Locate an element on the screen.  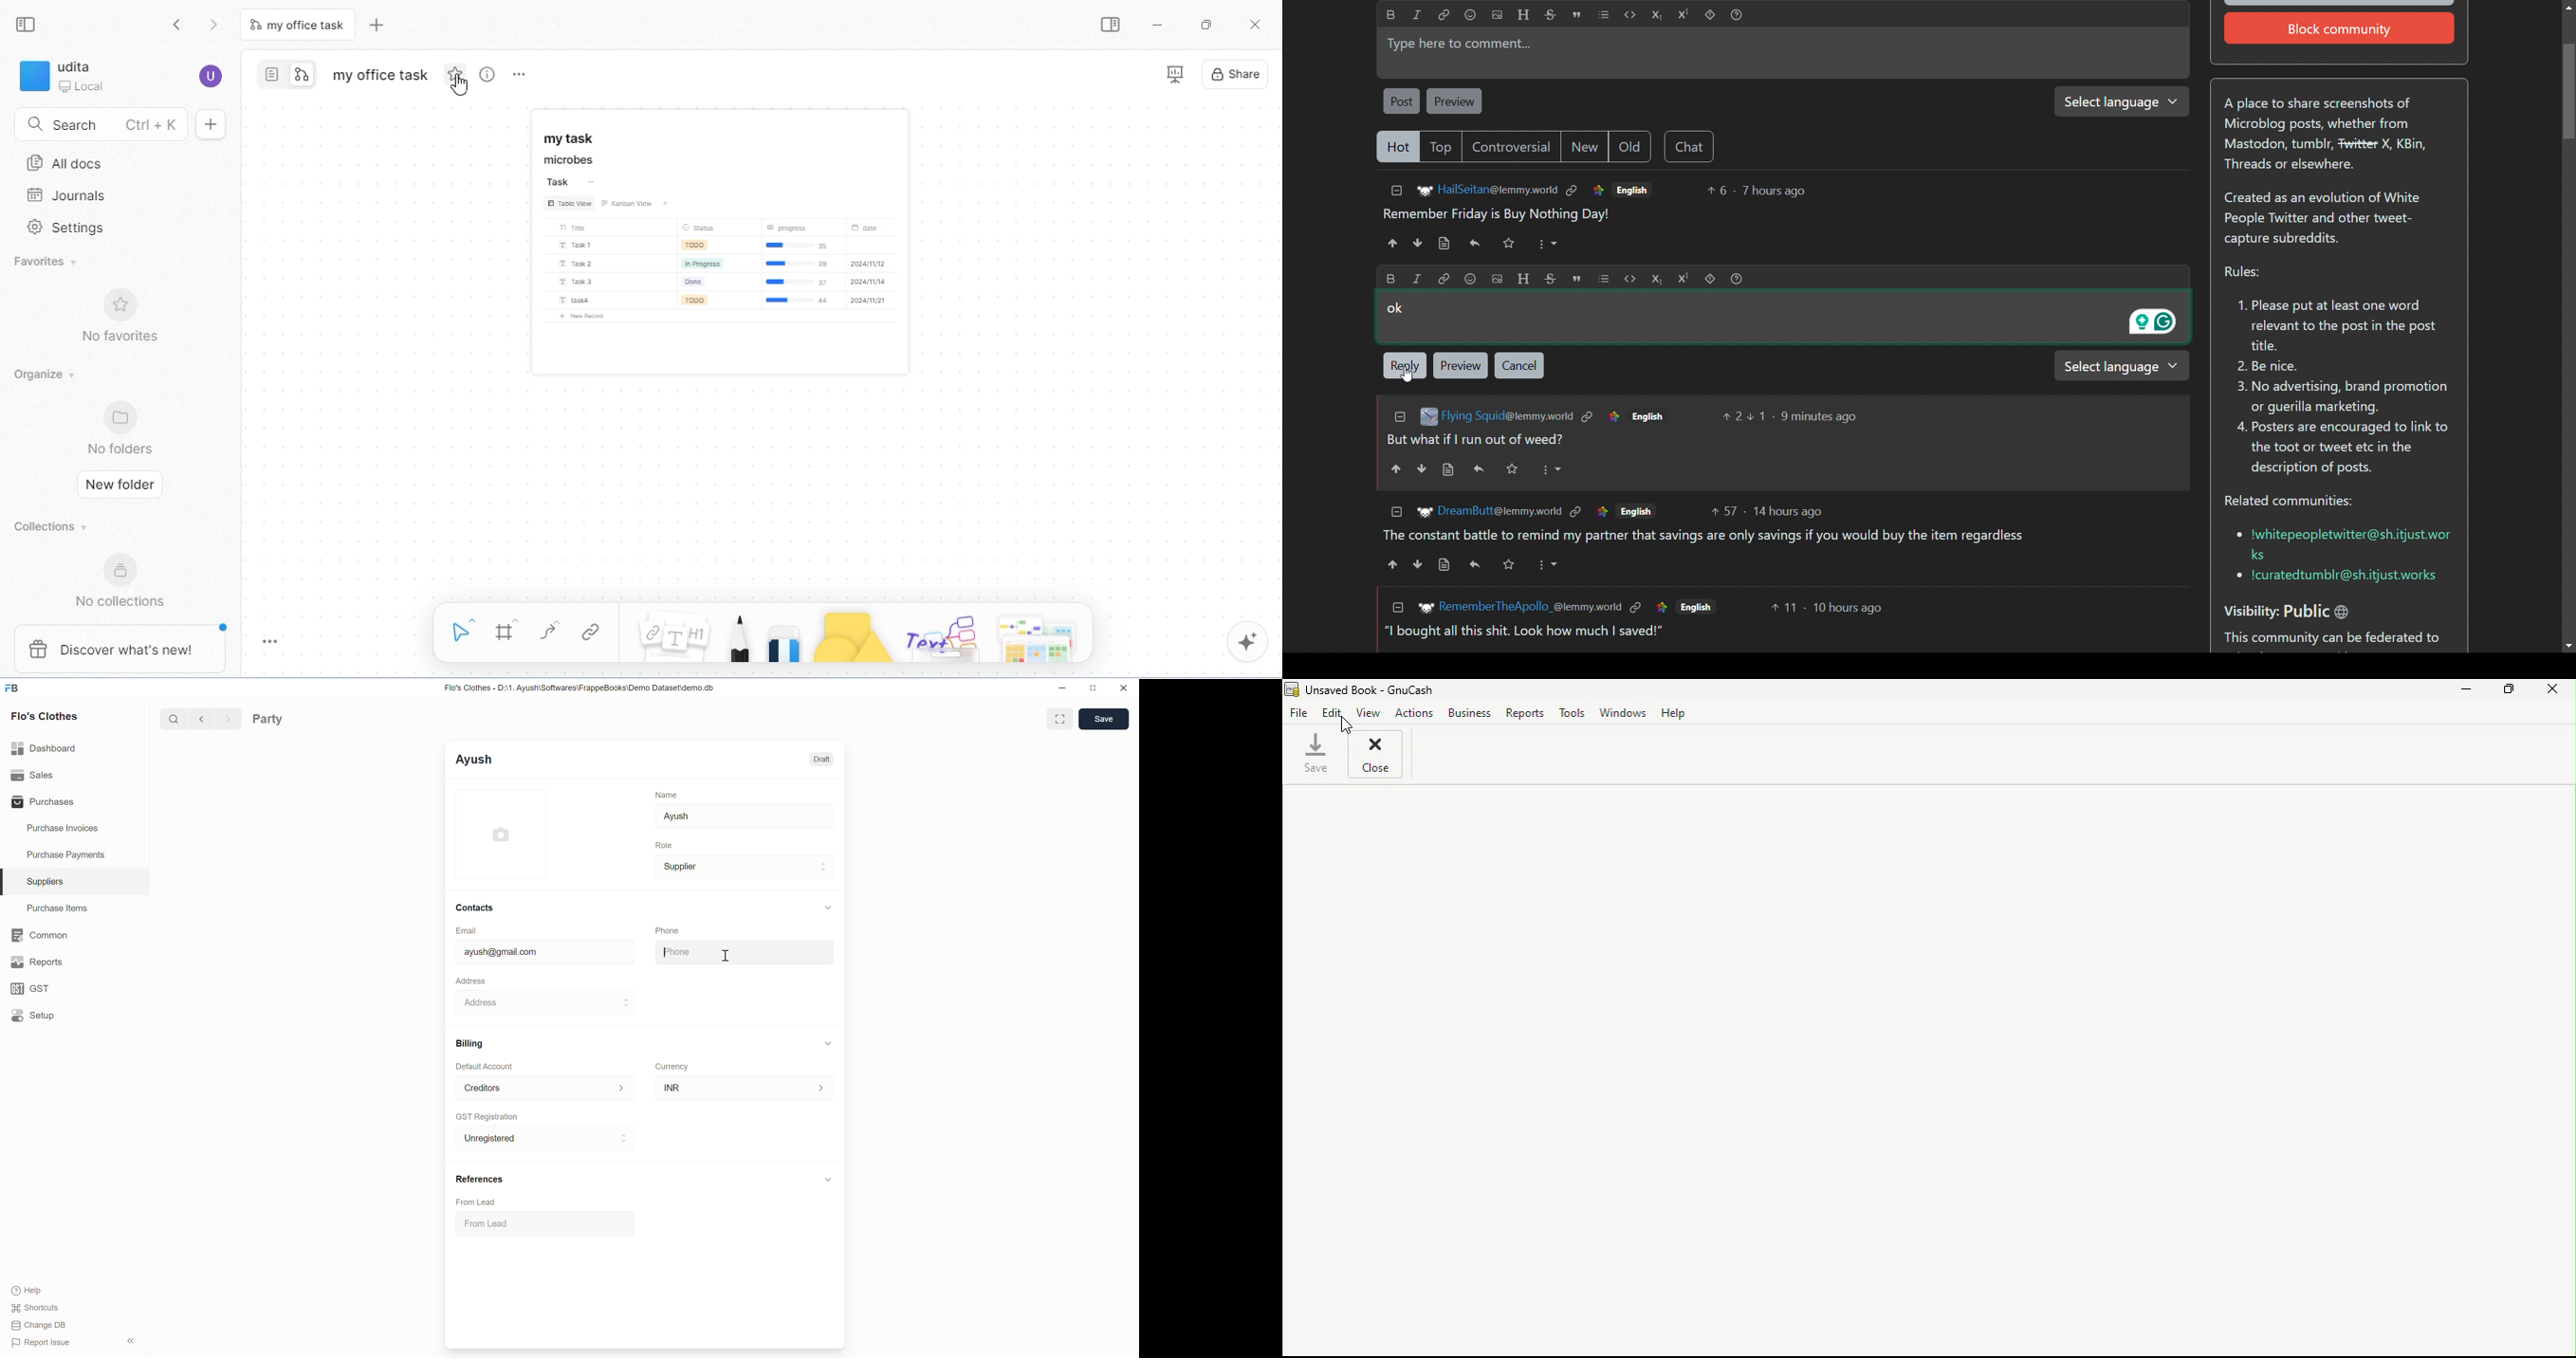
Bold is located at coordinates (1391, 278).